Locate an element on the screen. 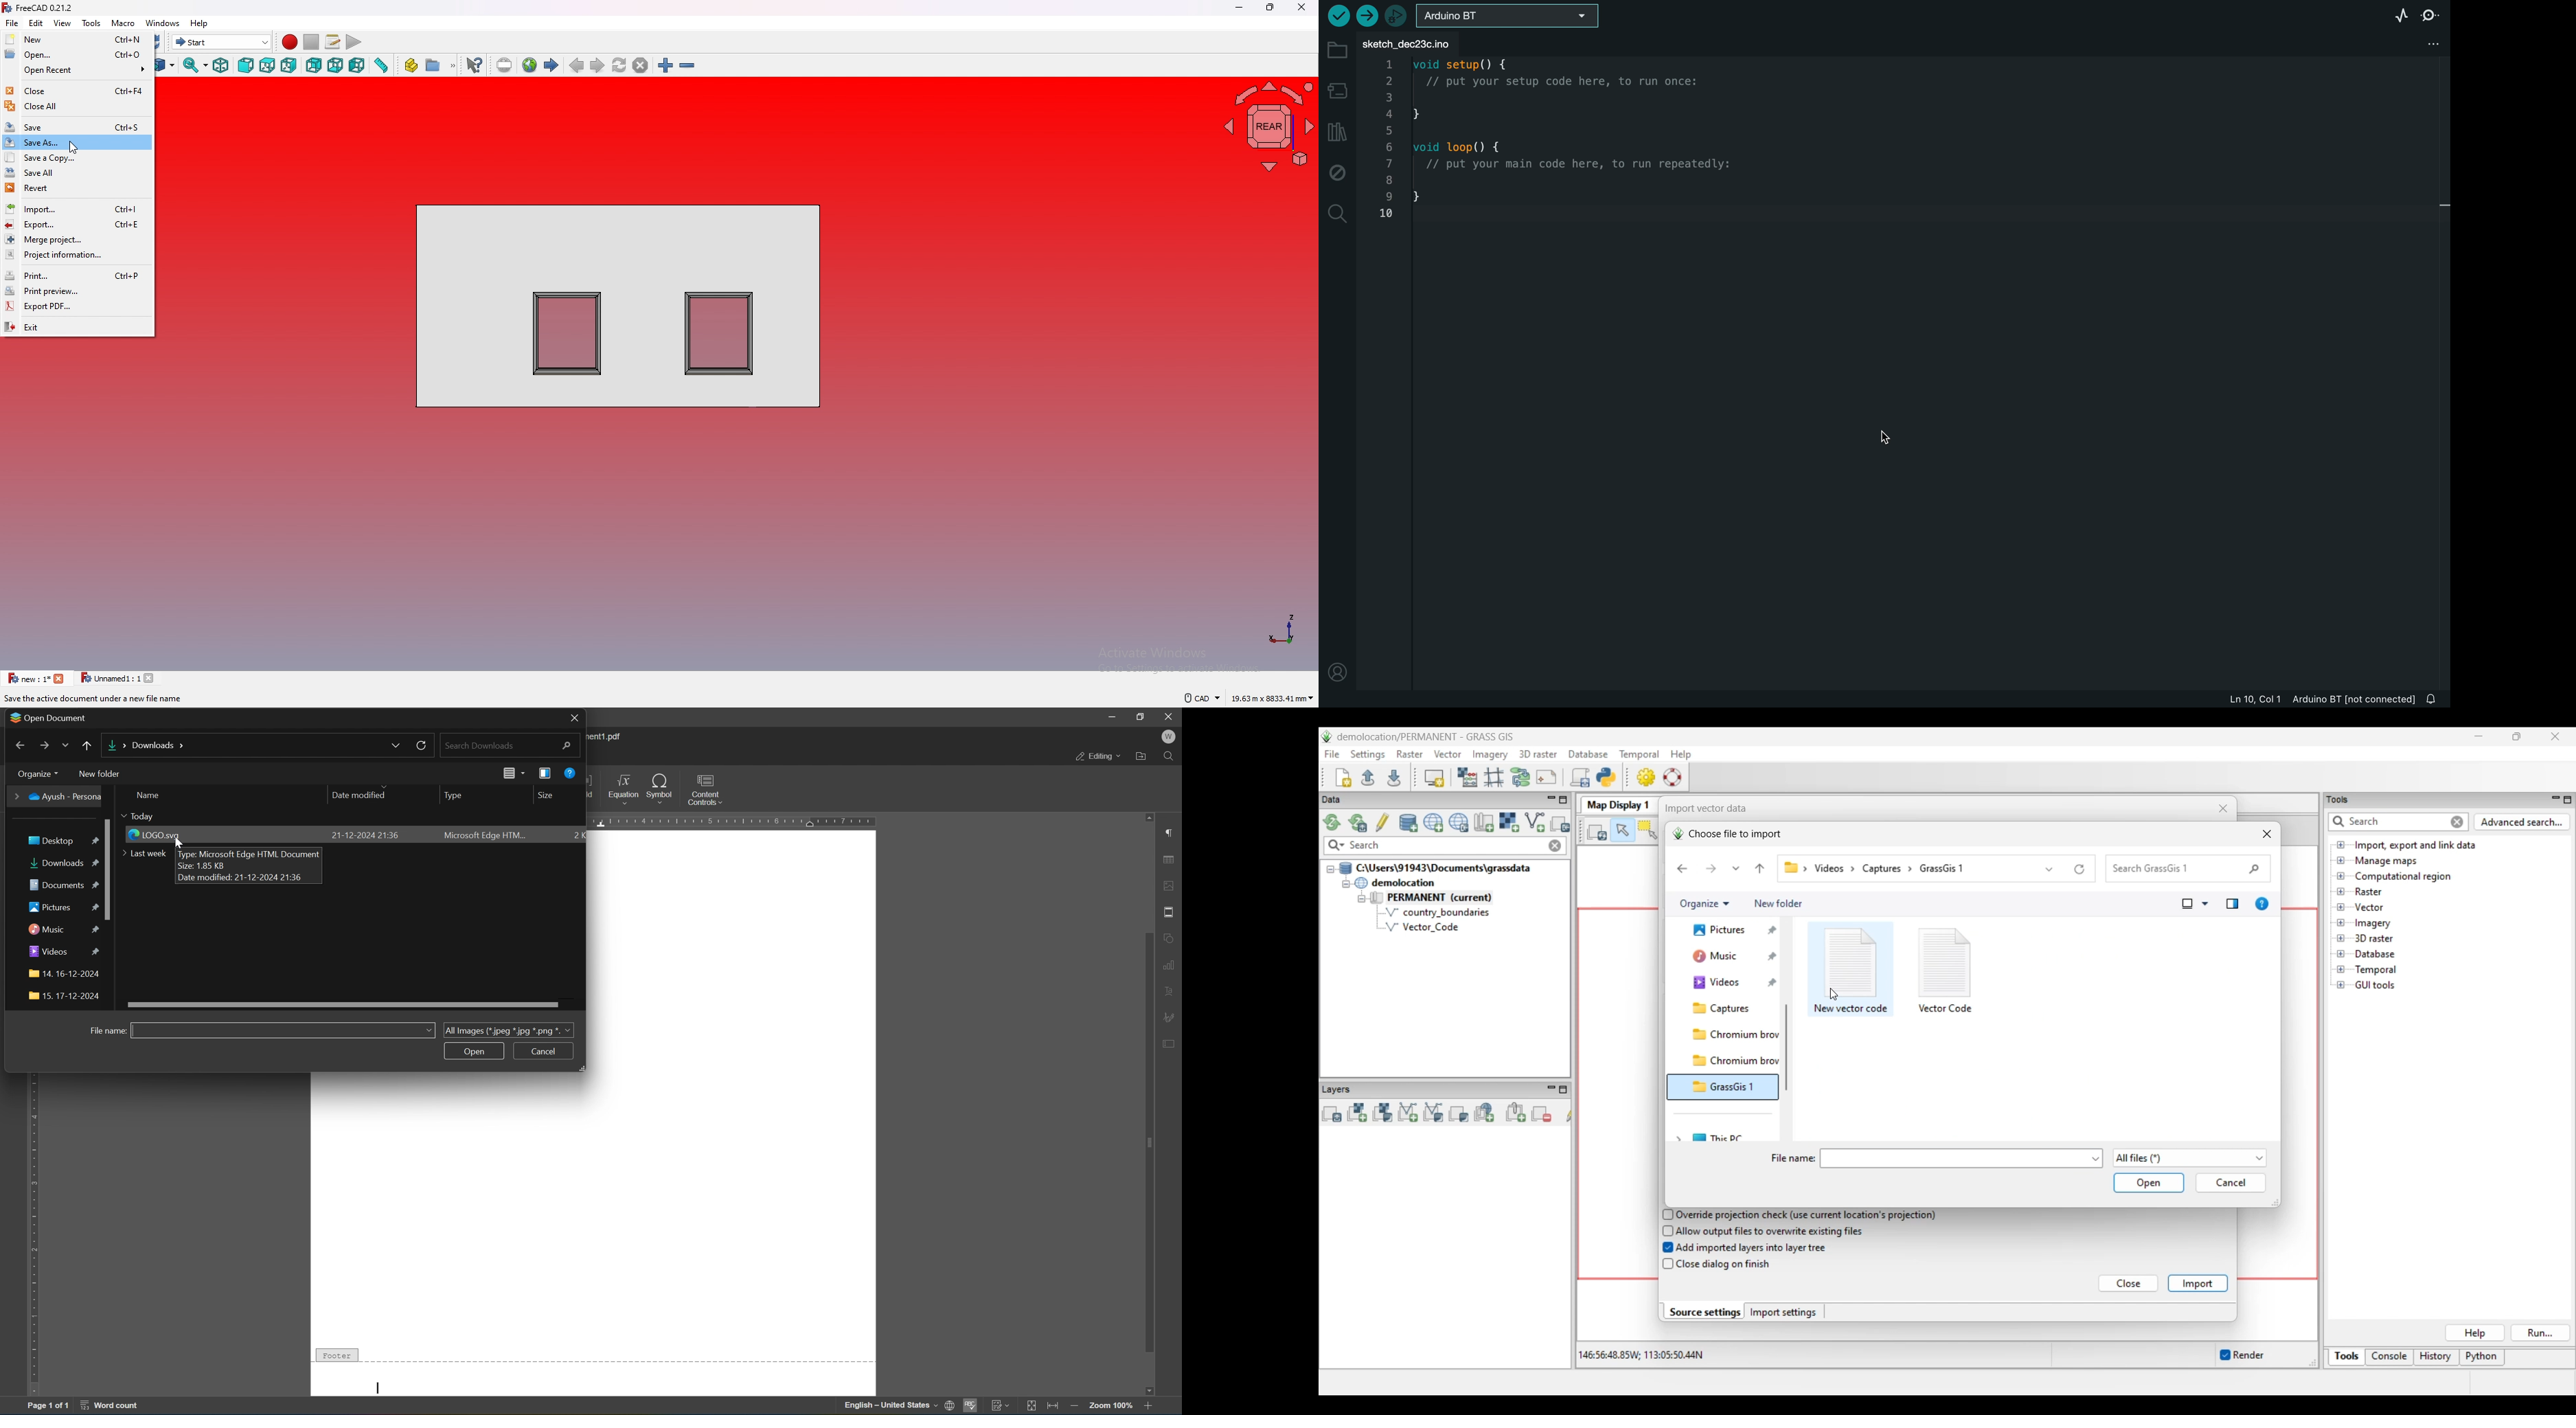 This screenshot has width=2576, height=1428. reload is located at coordinates (422, 745).